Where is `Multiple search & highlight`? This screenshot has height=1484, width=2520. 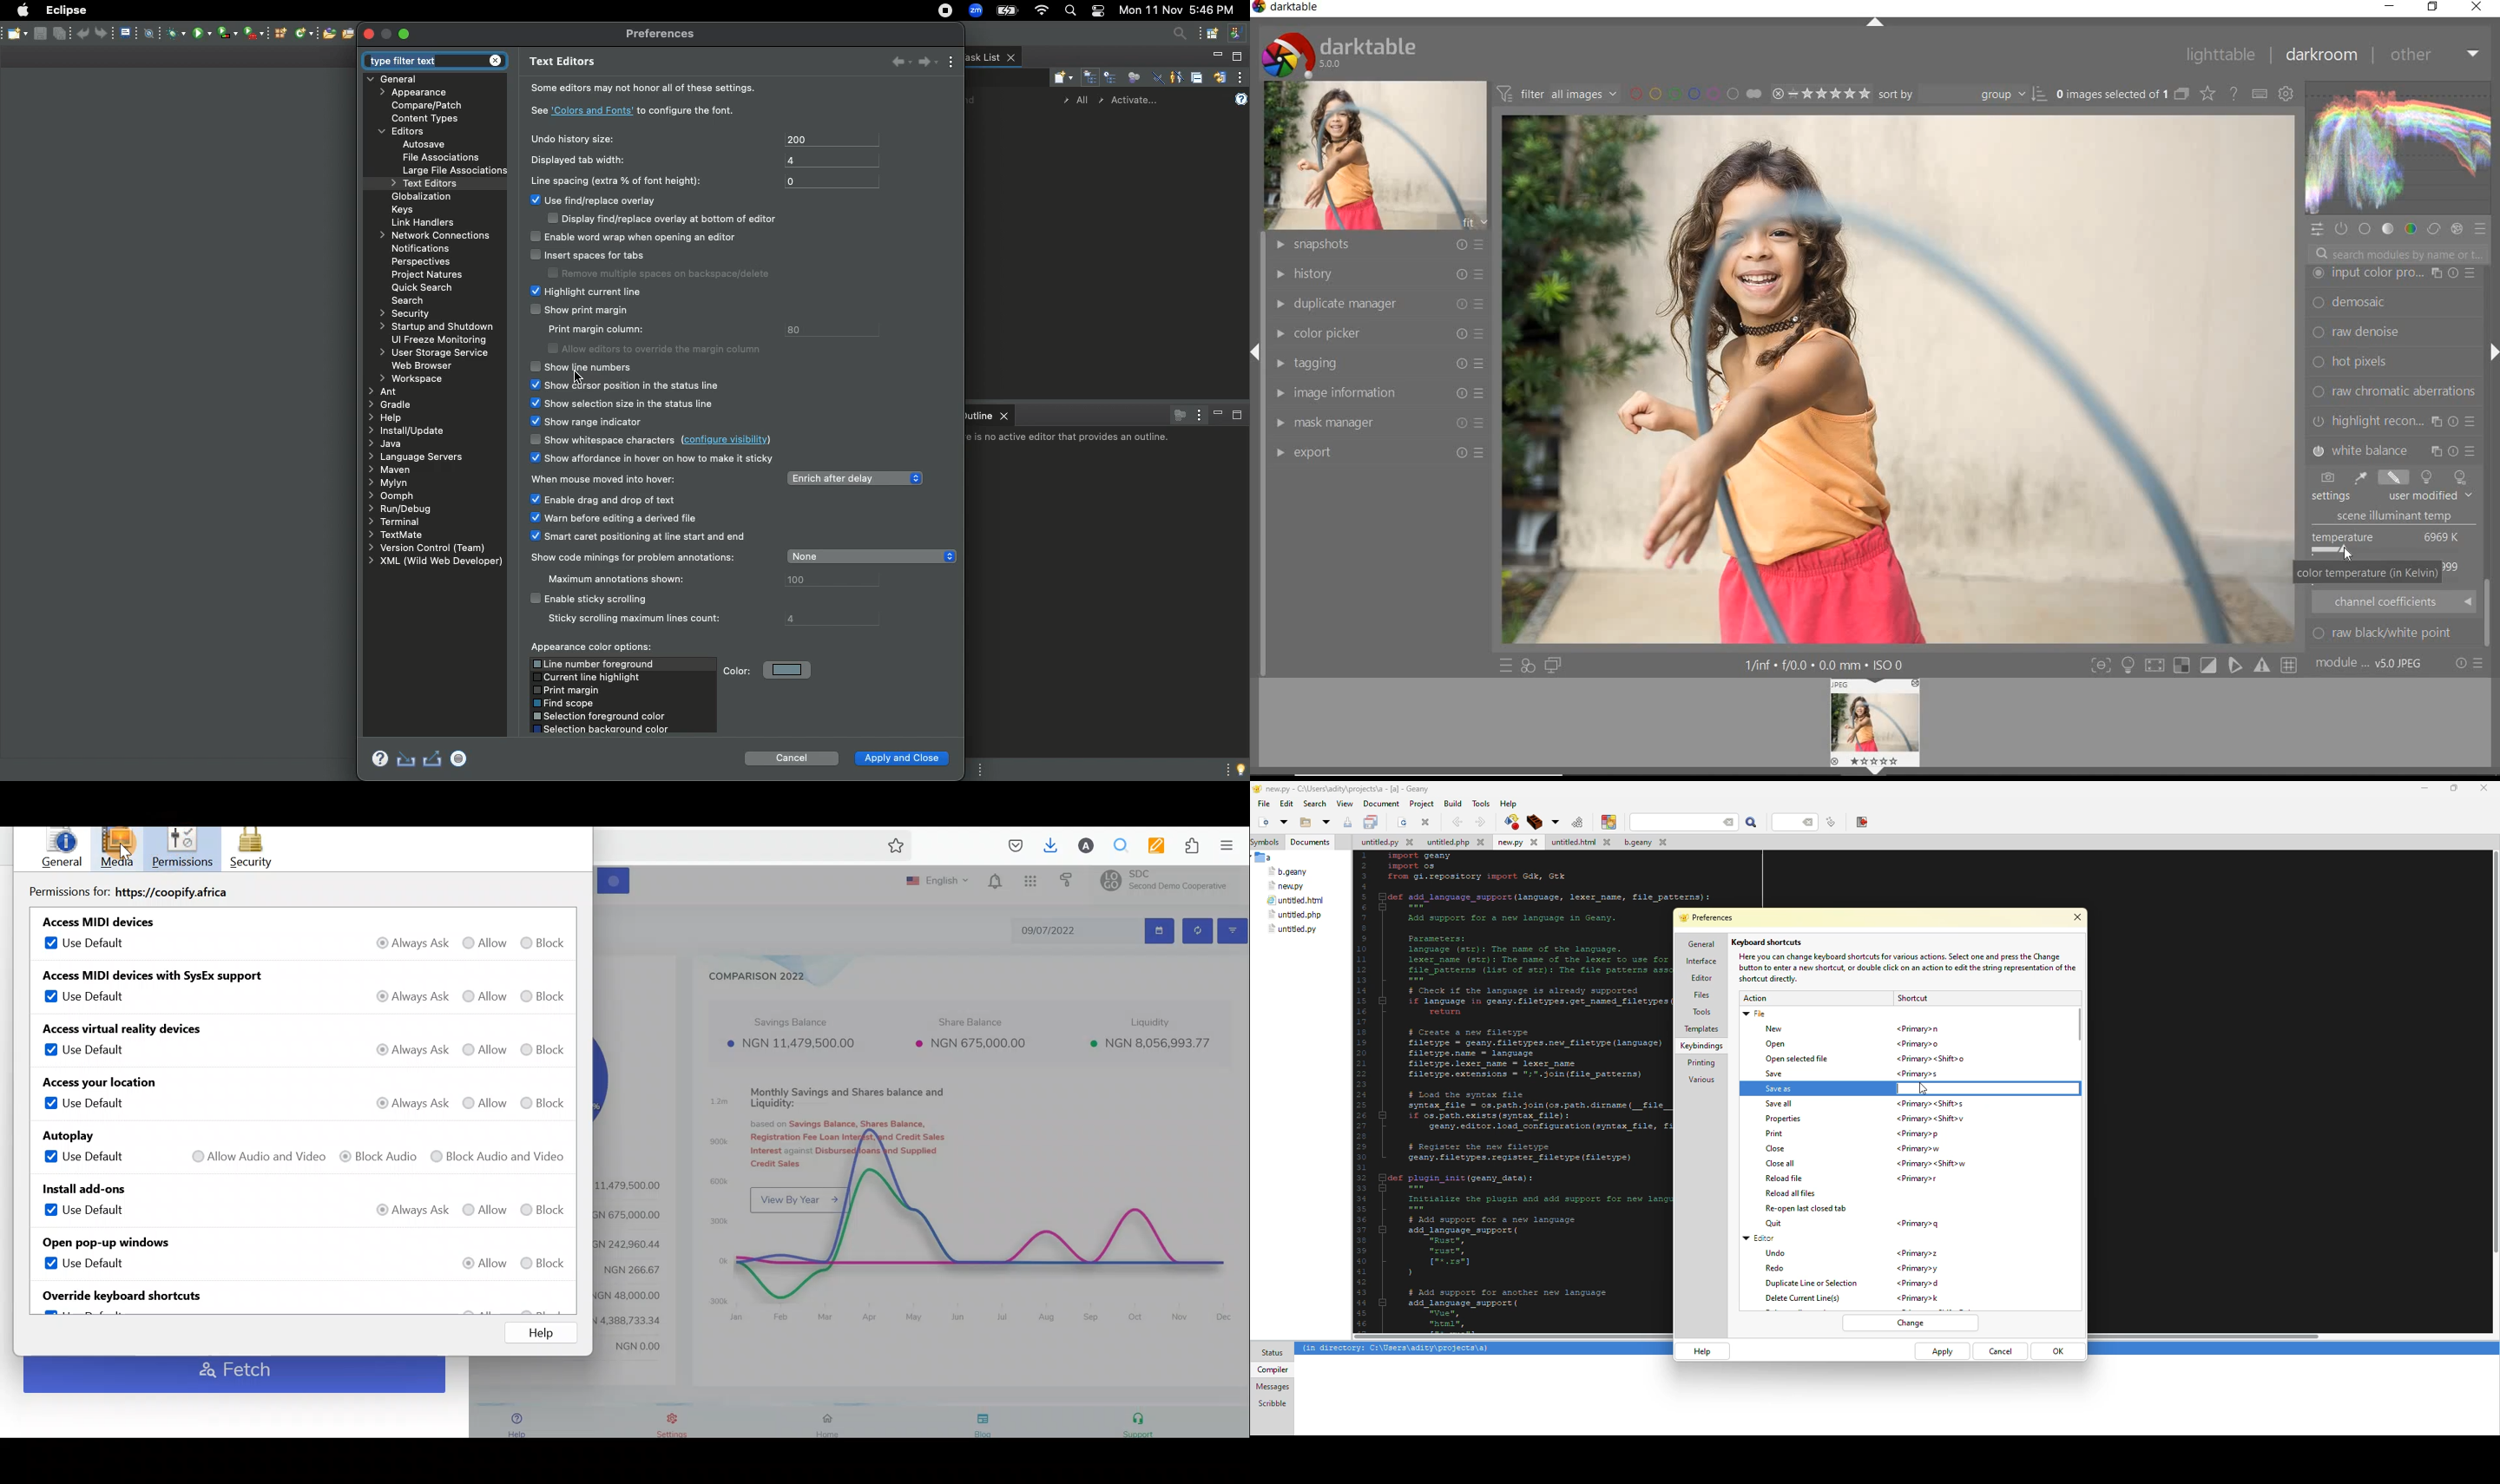
Multiple search & highlight is located at coordinates (1116, 846).